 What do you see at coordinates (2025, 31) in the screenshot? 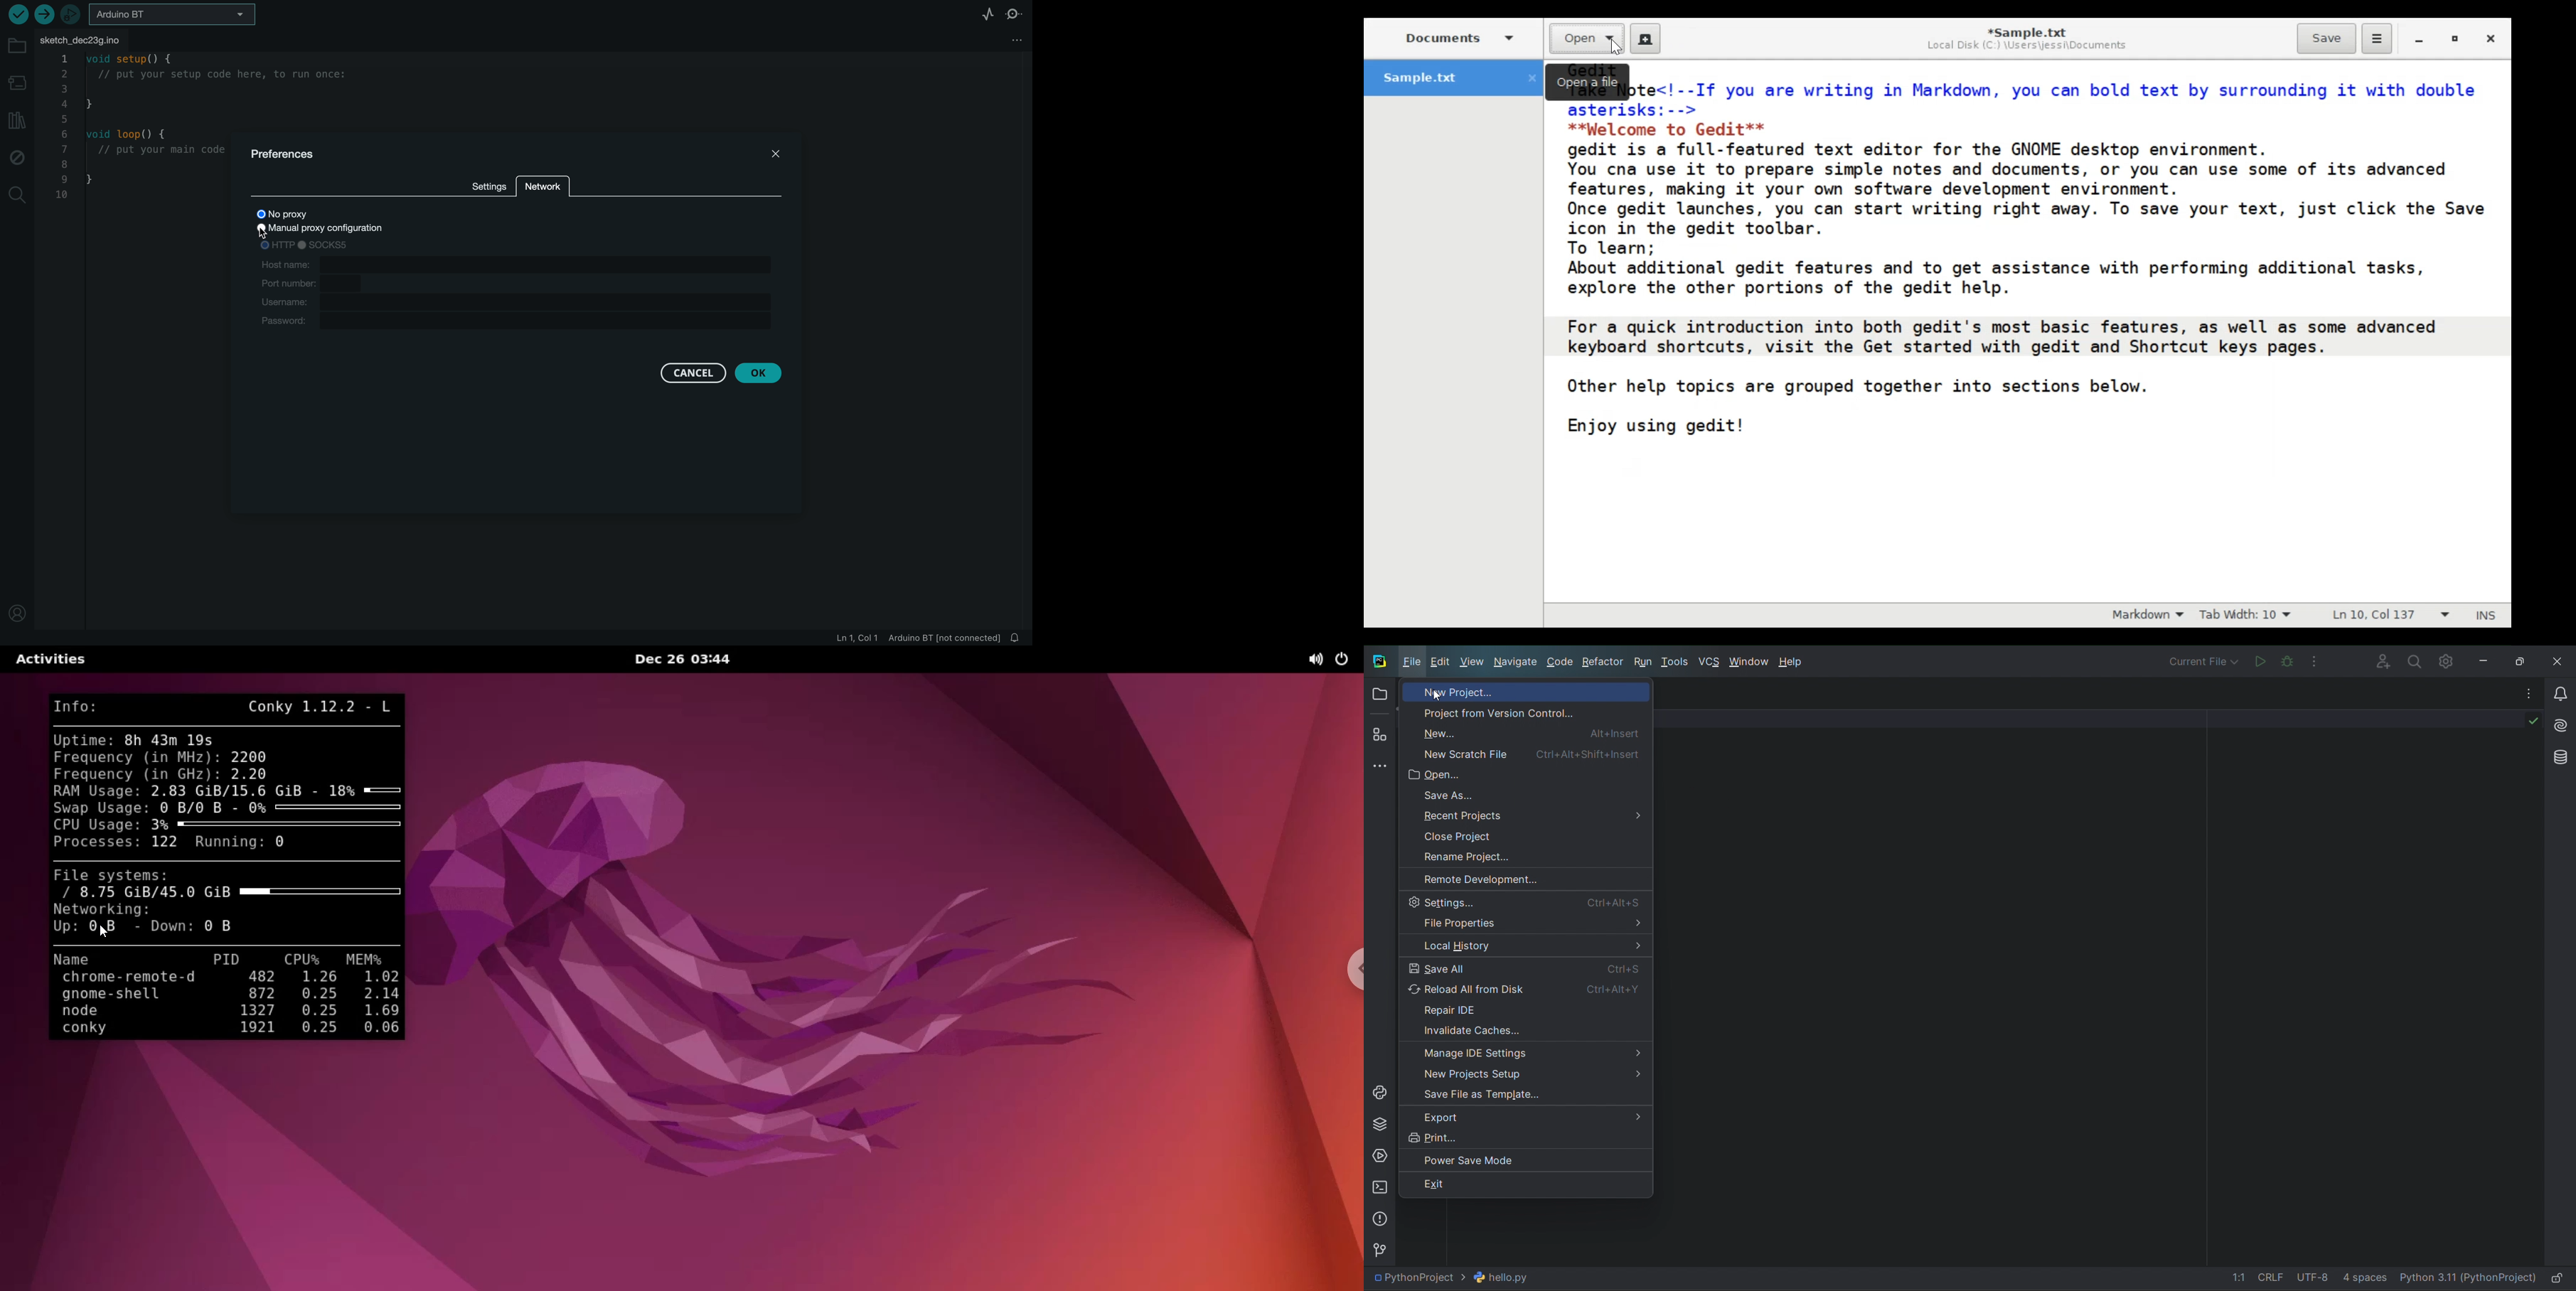
I see `*Sample.txt` at bounding box center [2025, 31].